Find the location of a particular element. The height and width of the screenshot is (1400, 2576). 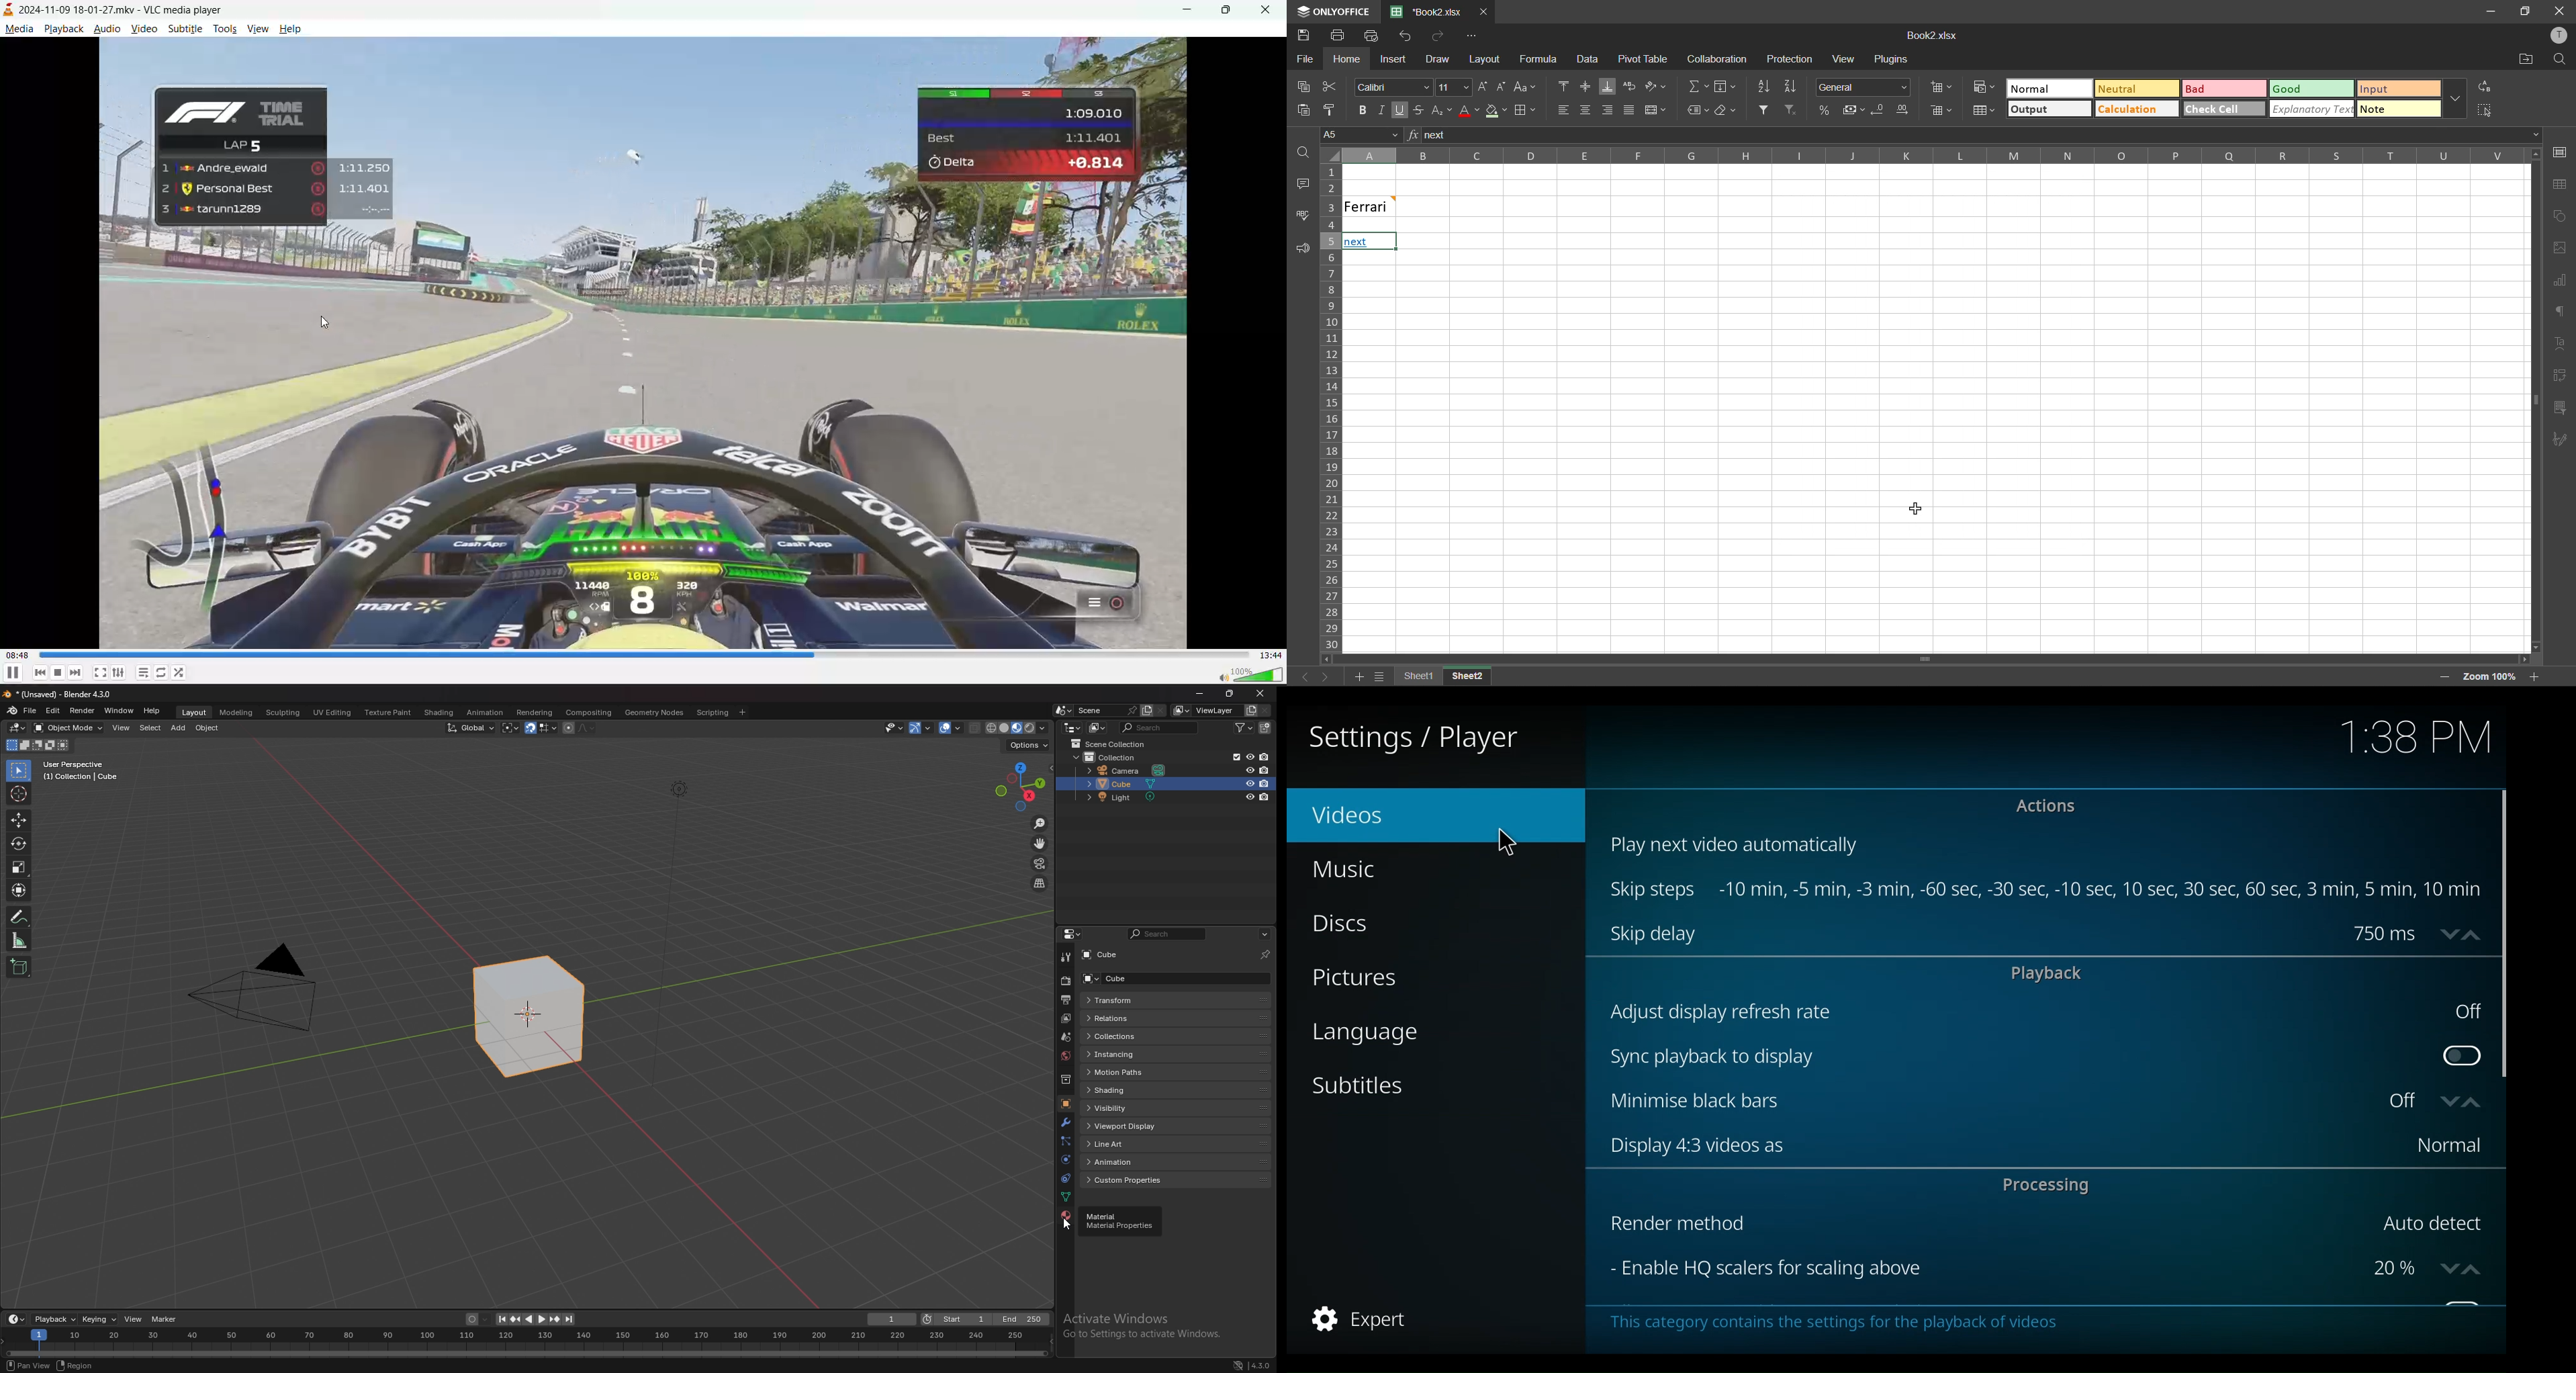

font color is located at coordinates (1465, 113).